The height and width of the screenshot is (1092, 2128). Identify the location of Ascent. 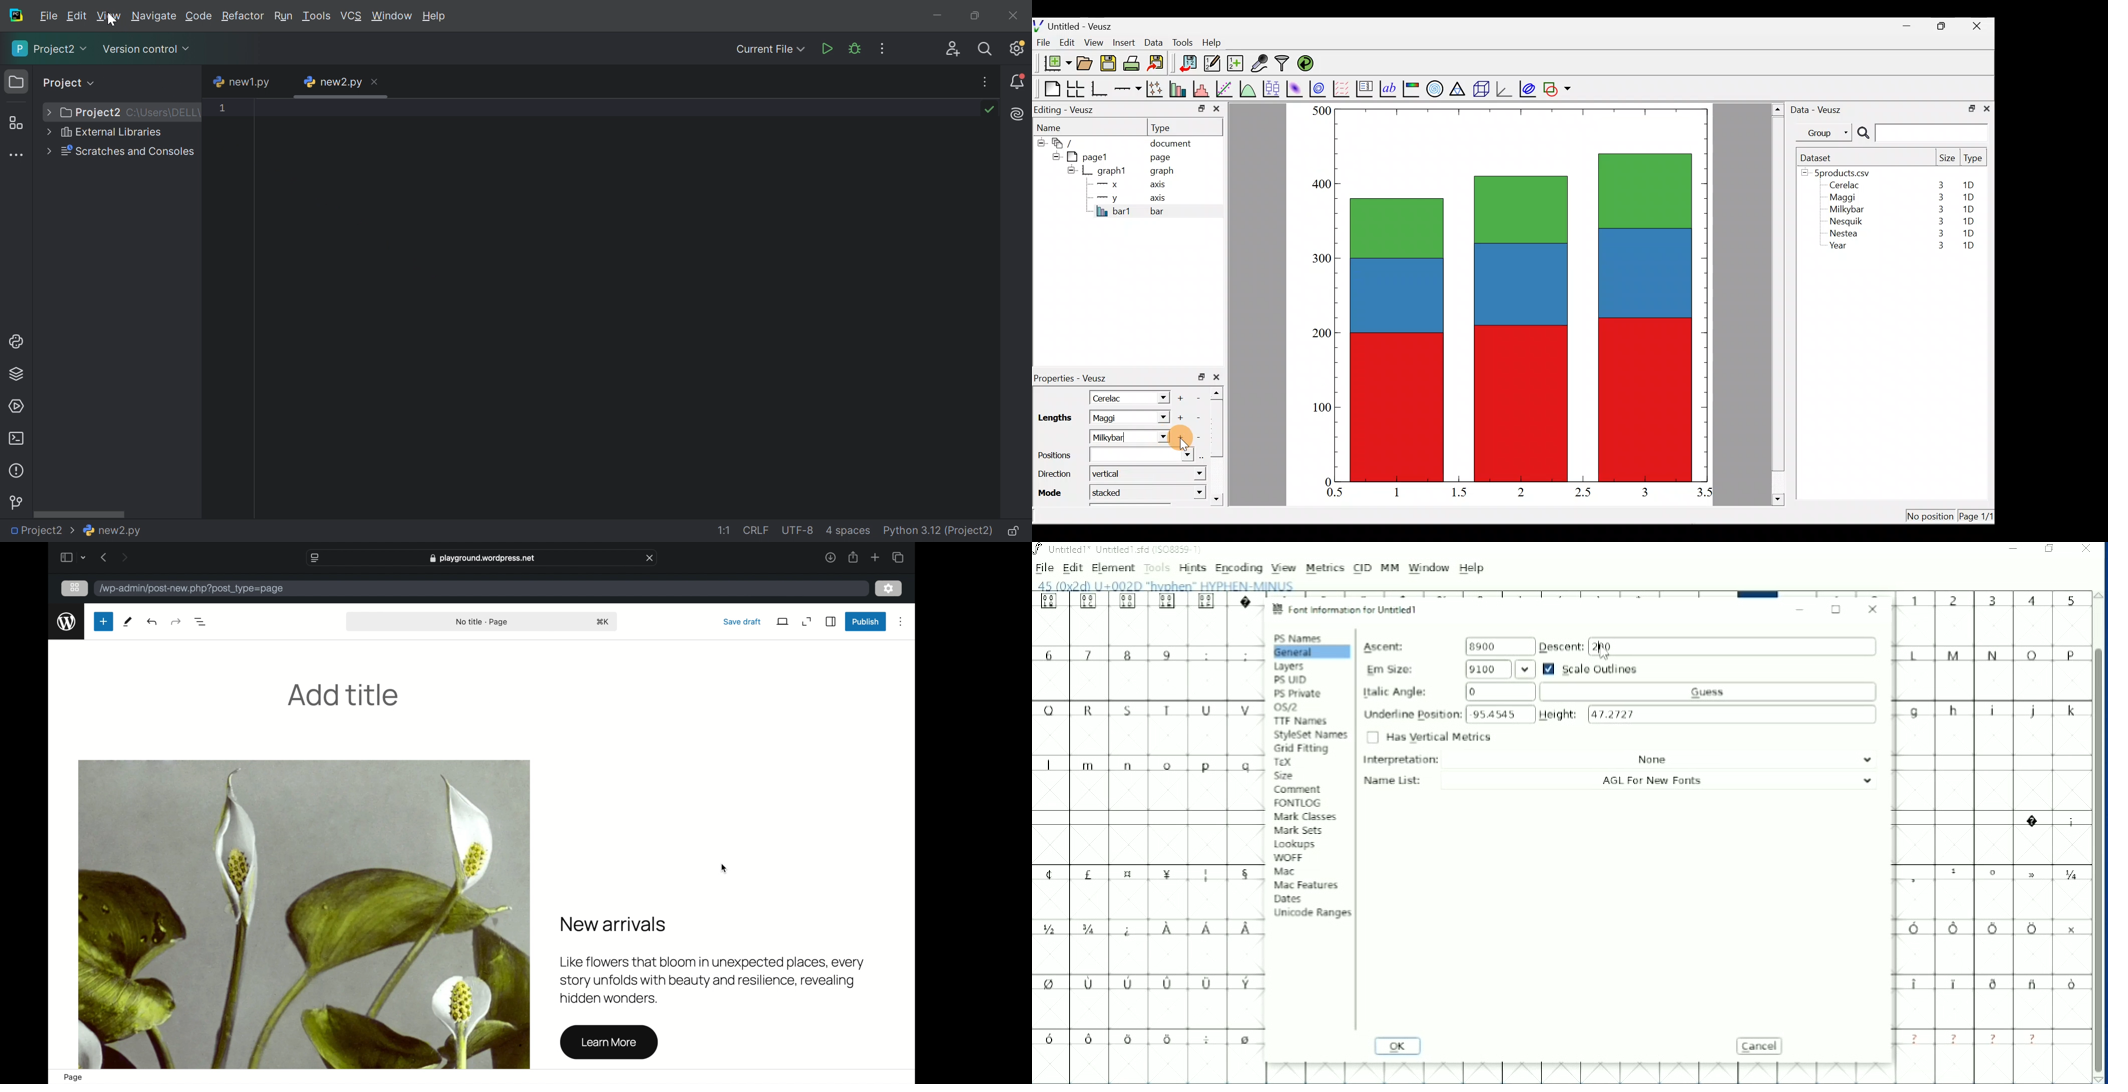
(1445, 646).